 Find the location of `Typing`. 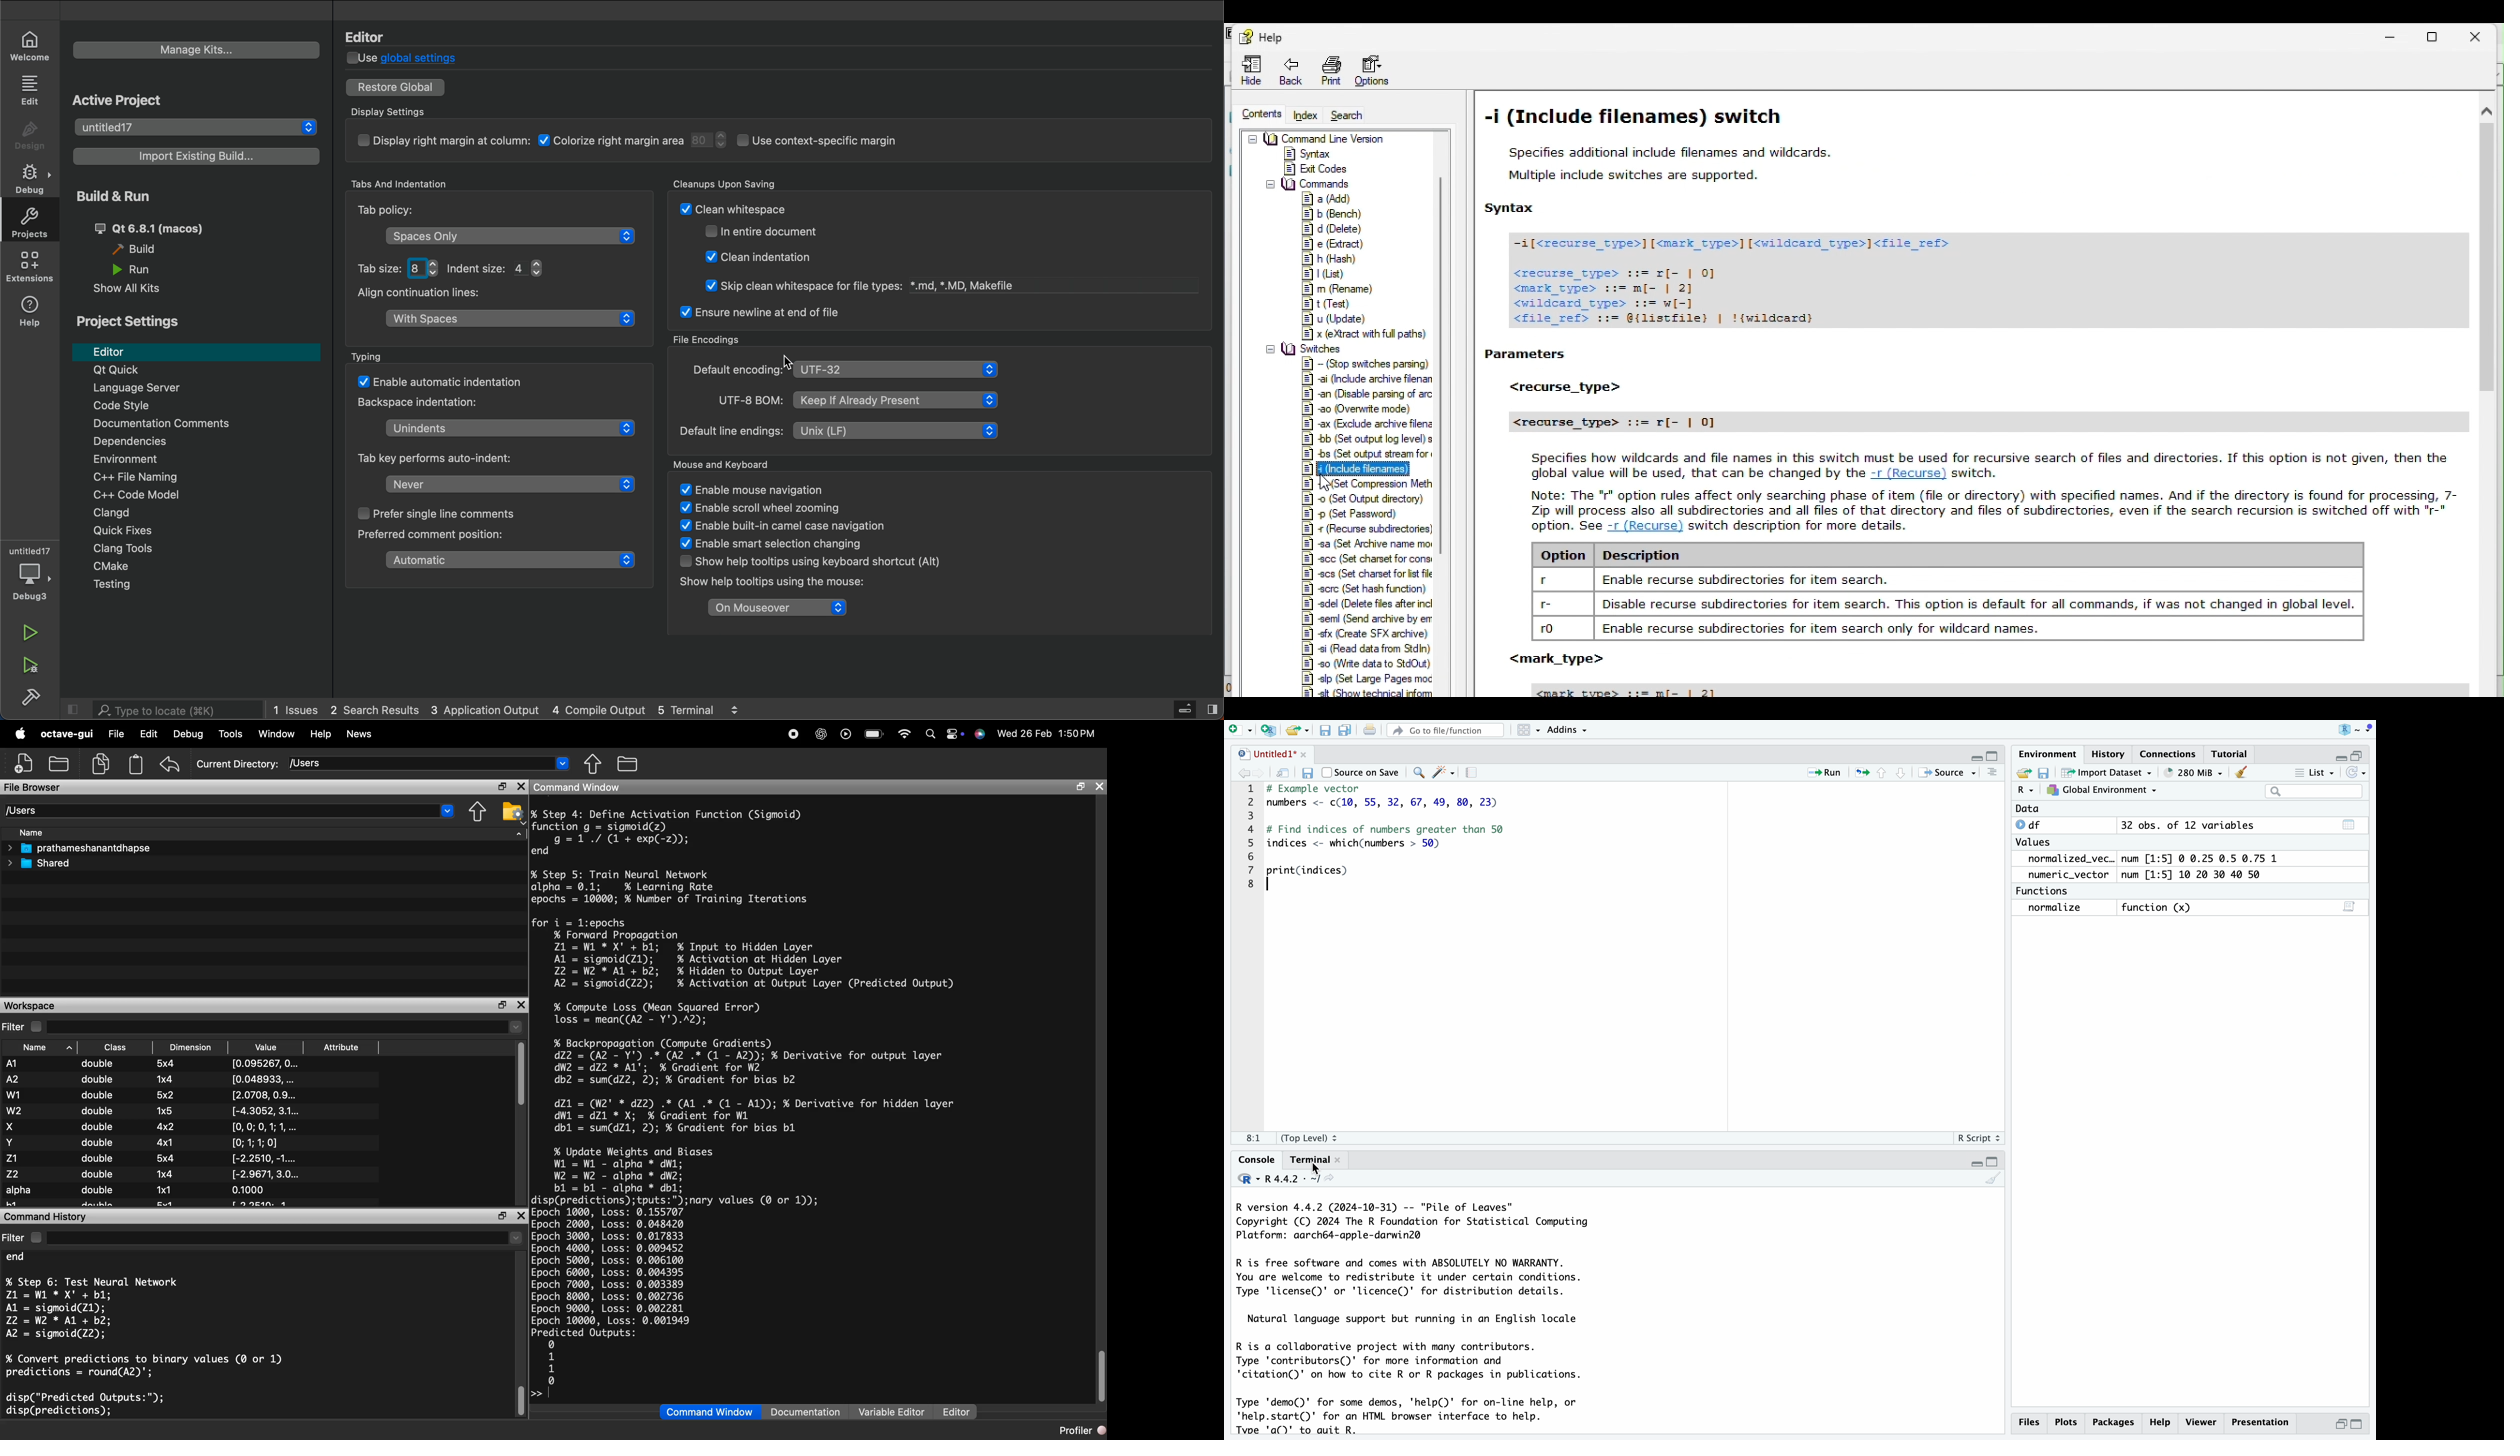

Typing is located at coordinates (373, 357).